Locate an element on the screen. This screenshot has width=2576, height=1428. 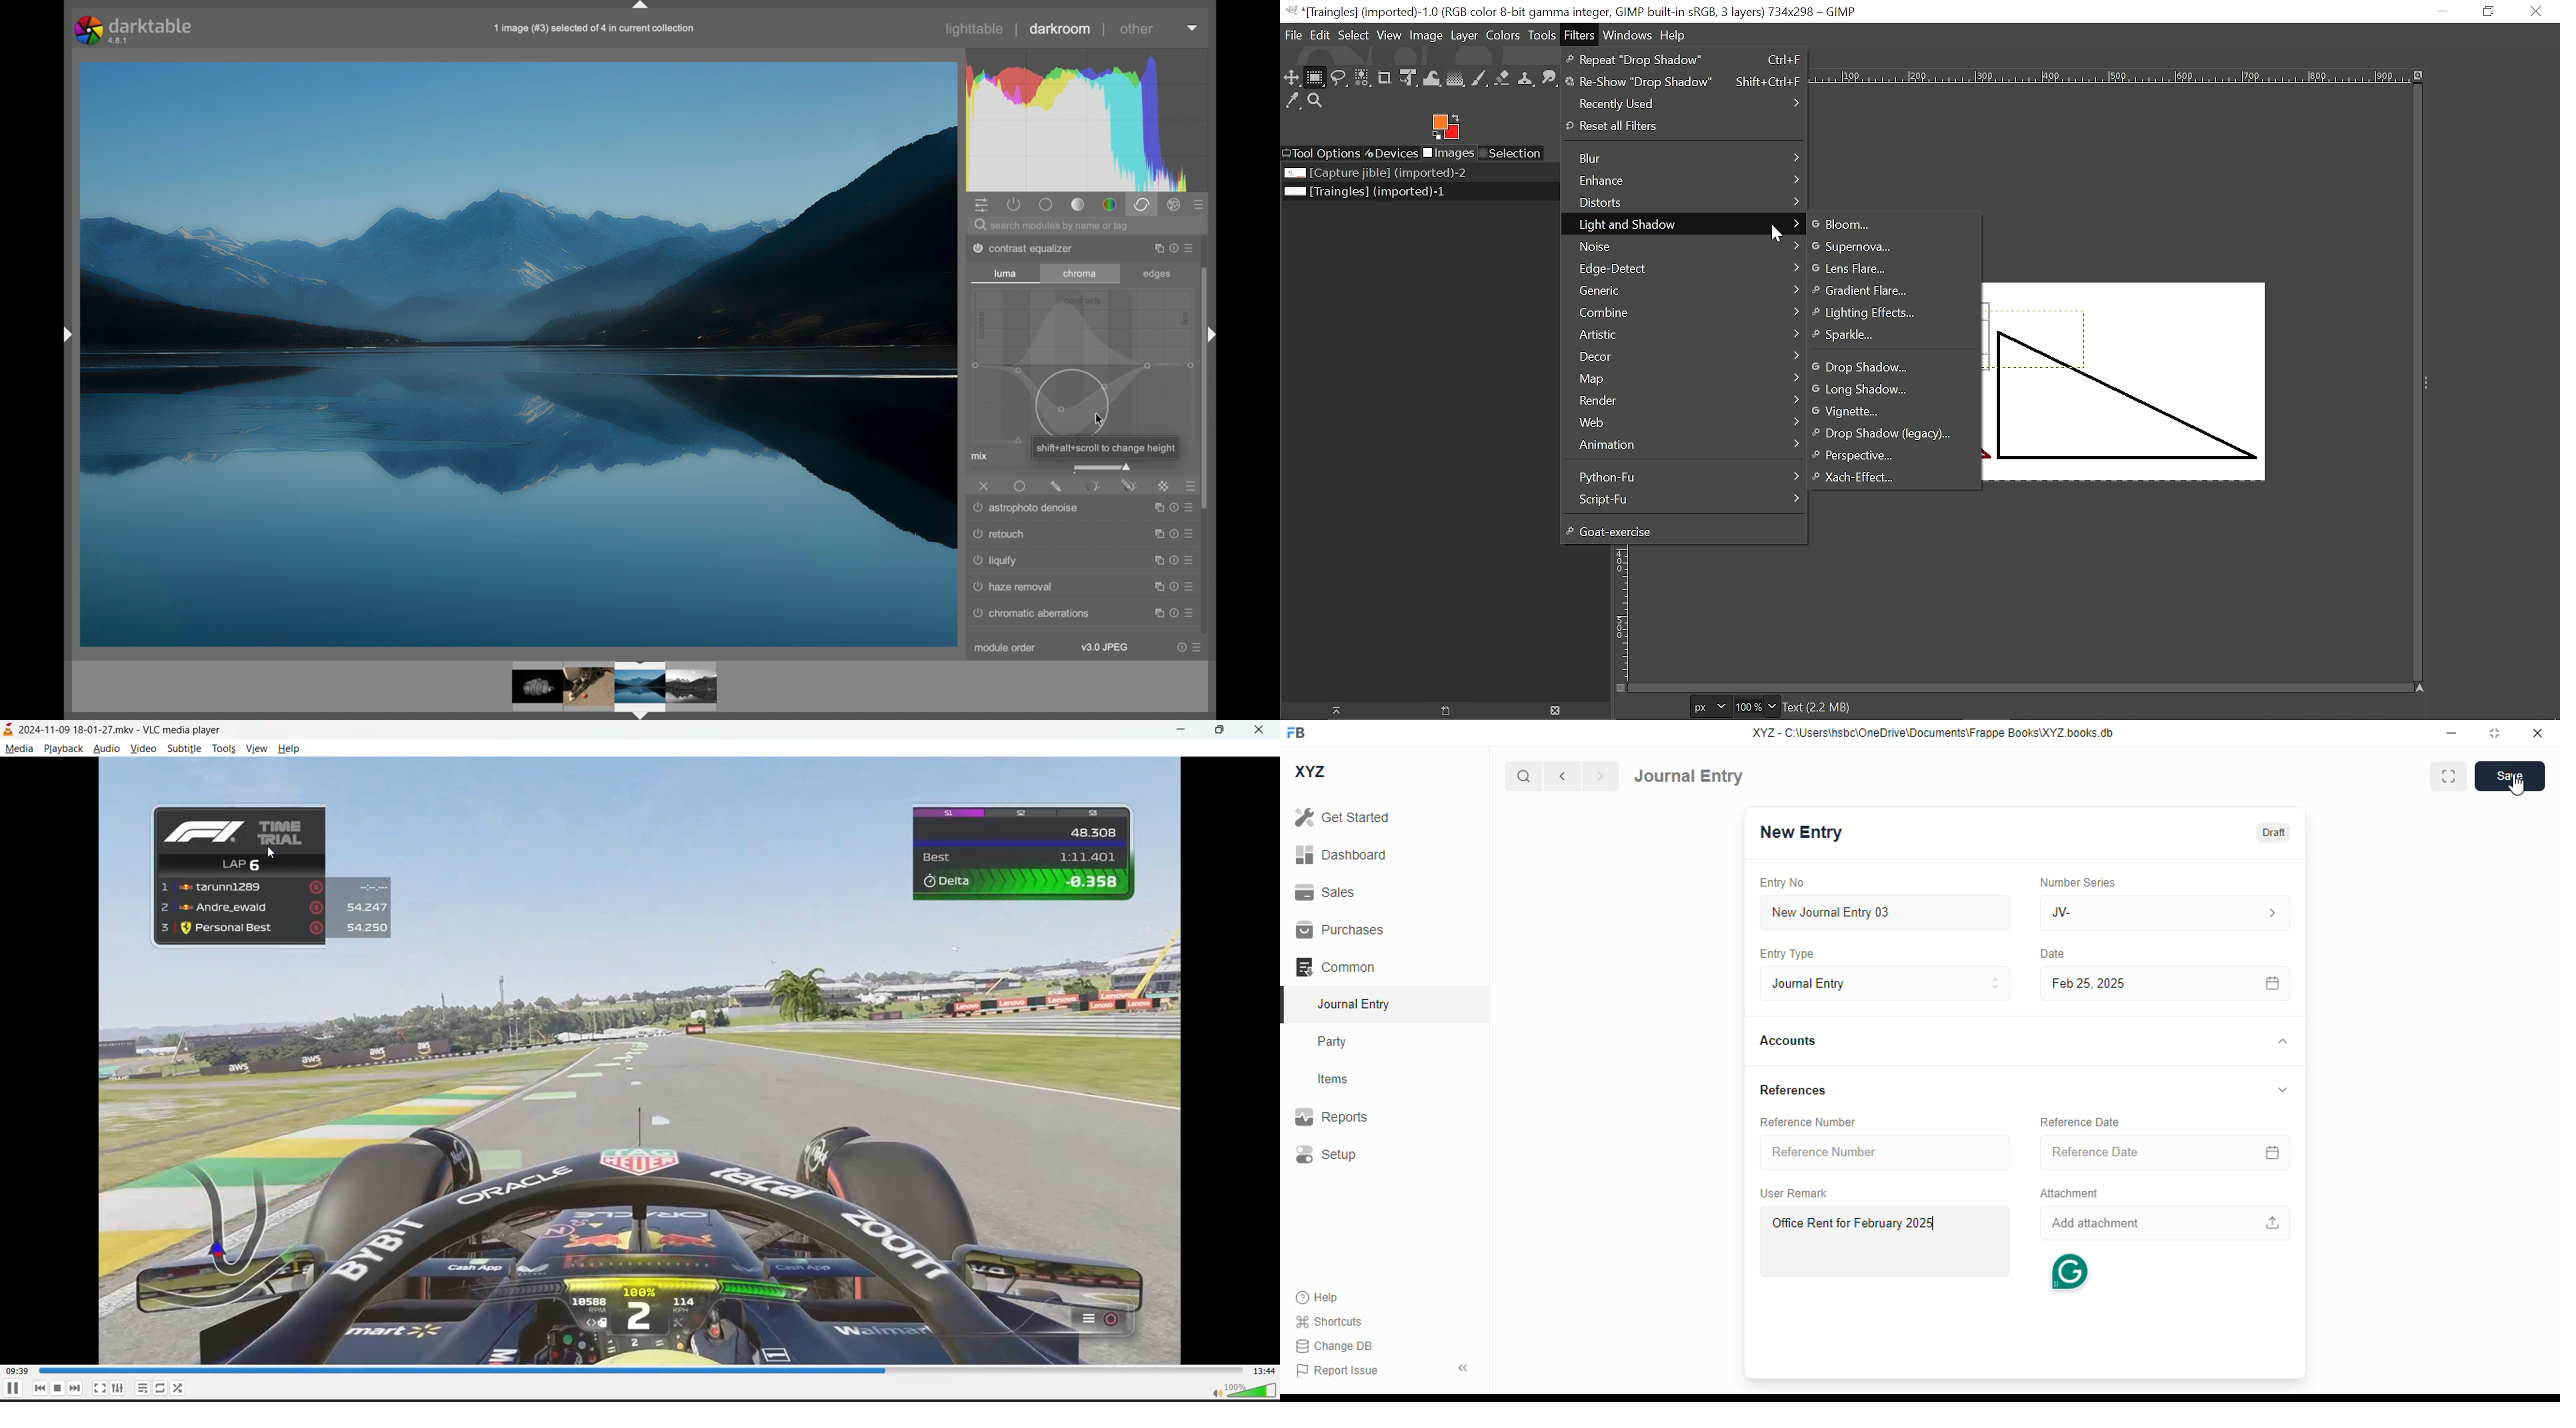
sales is located at coordinates (1328, 893).